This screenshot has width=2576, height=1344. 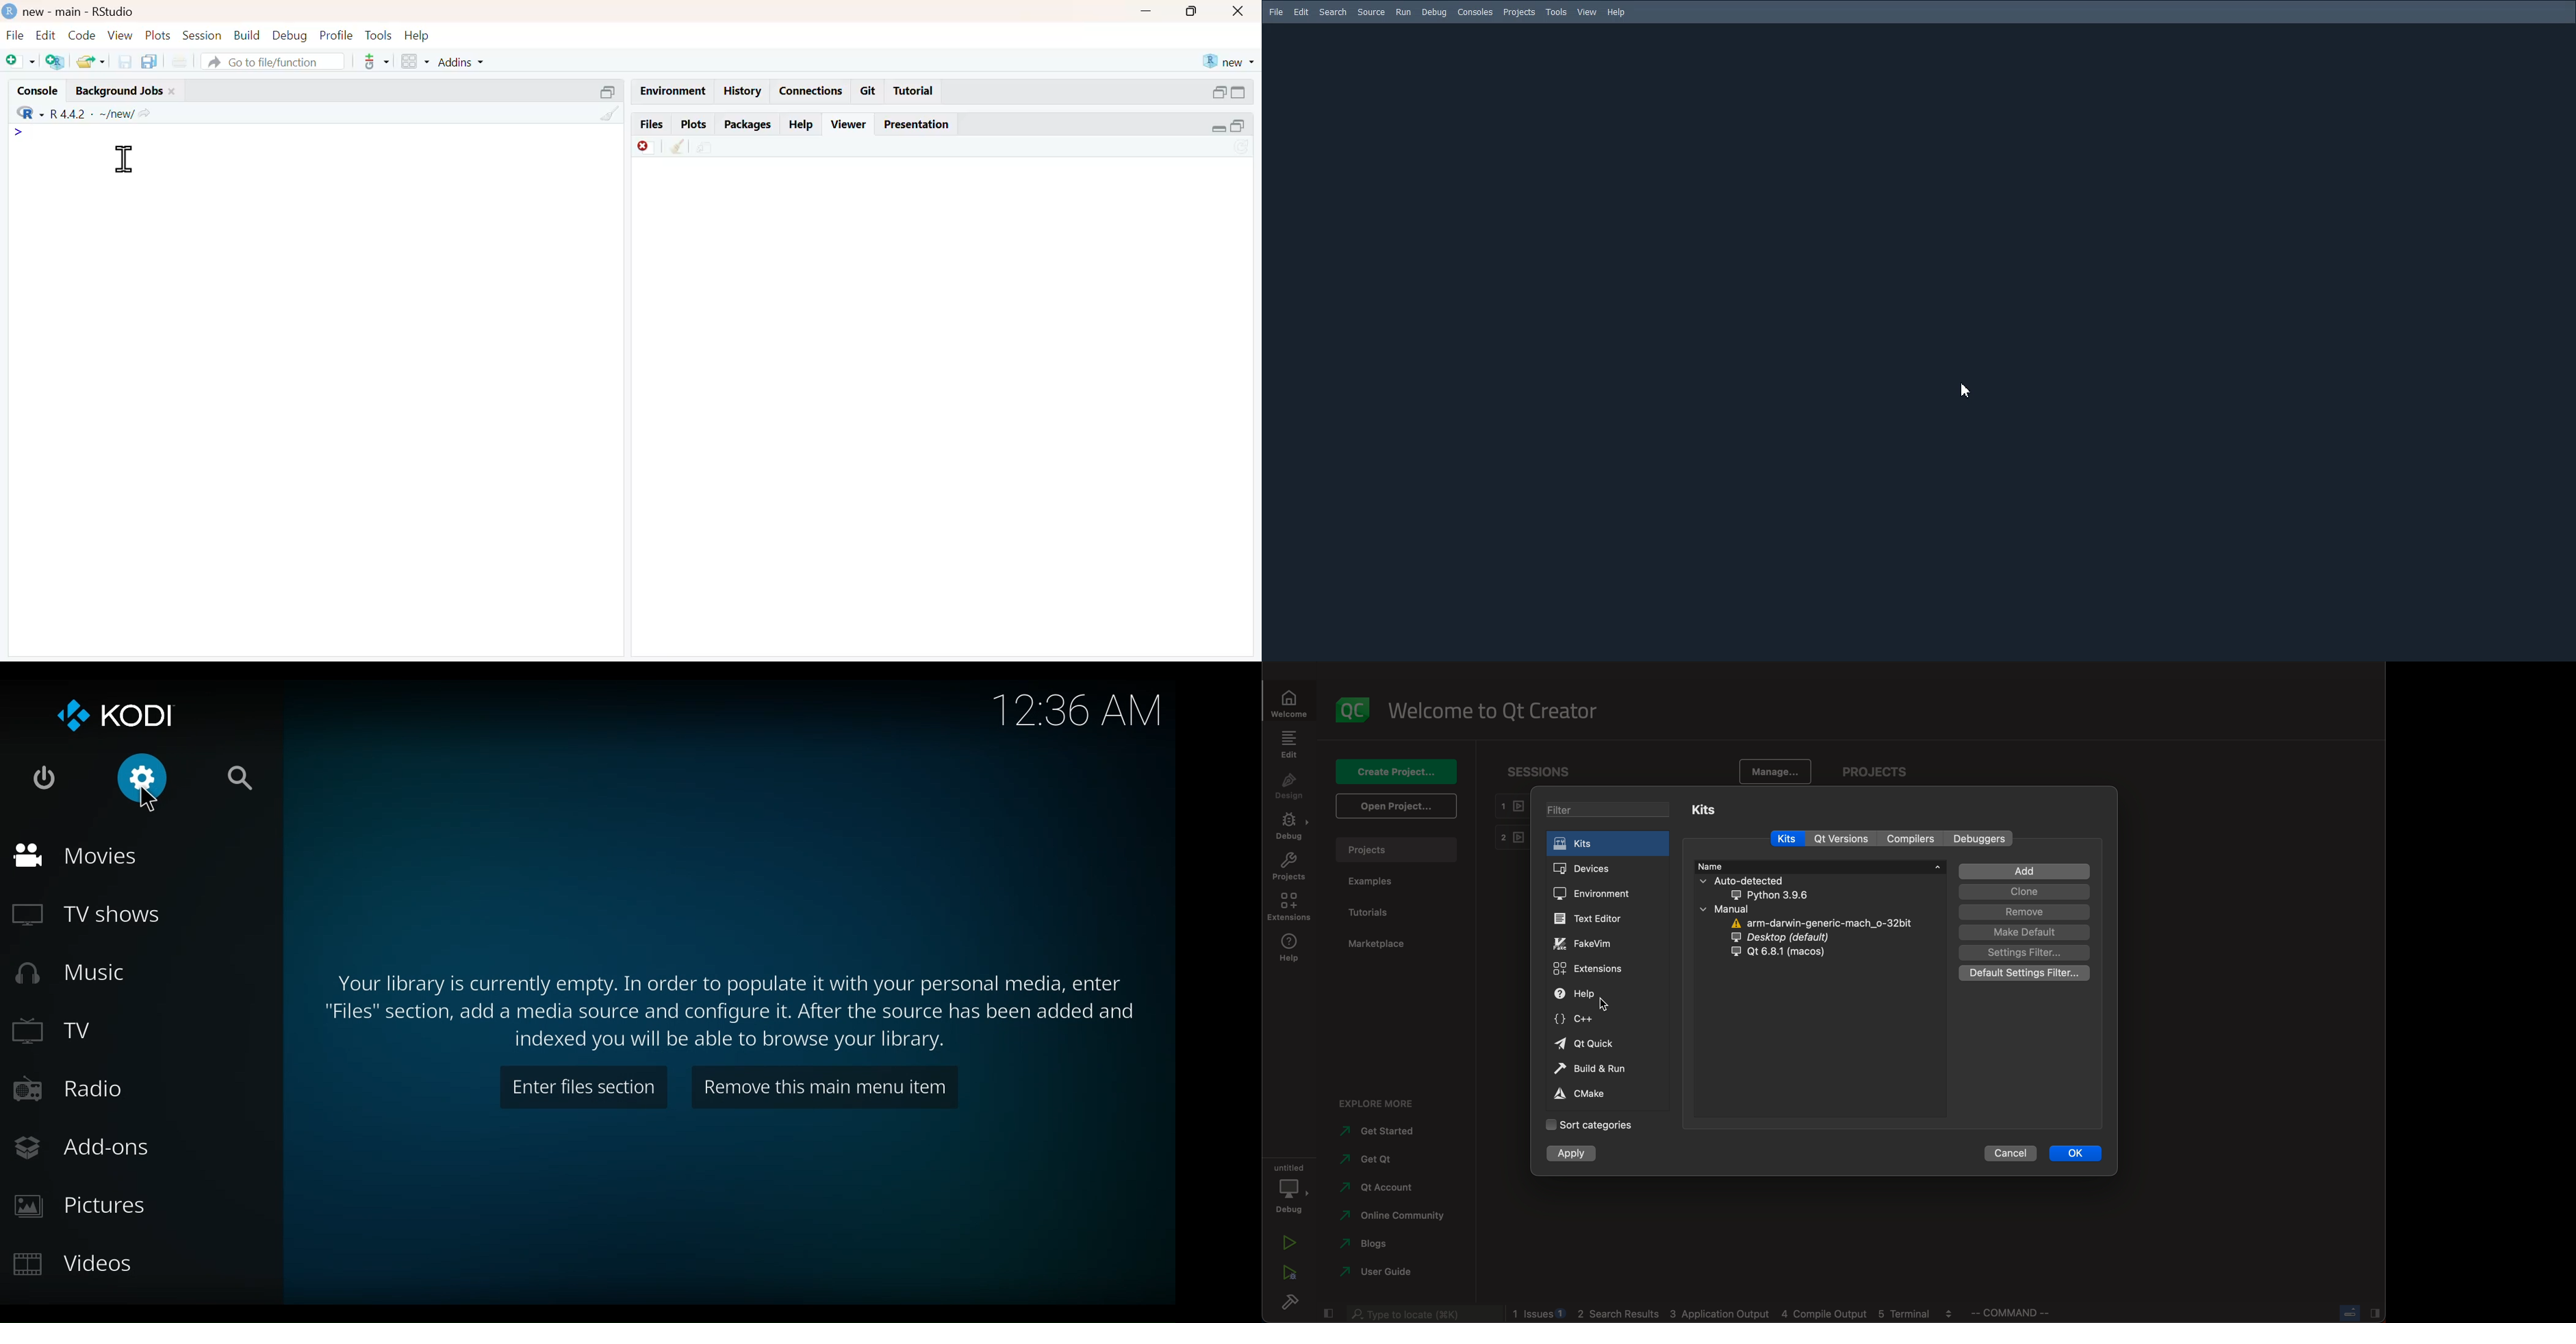 What do you see at coordinates (67, 1090) in the screenshot?
I see `Radio` at bounding box center [67, 1090].